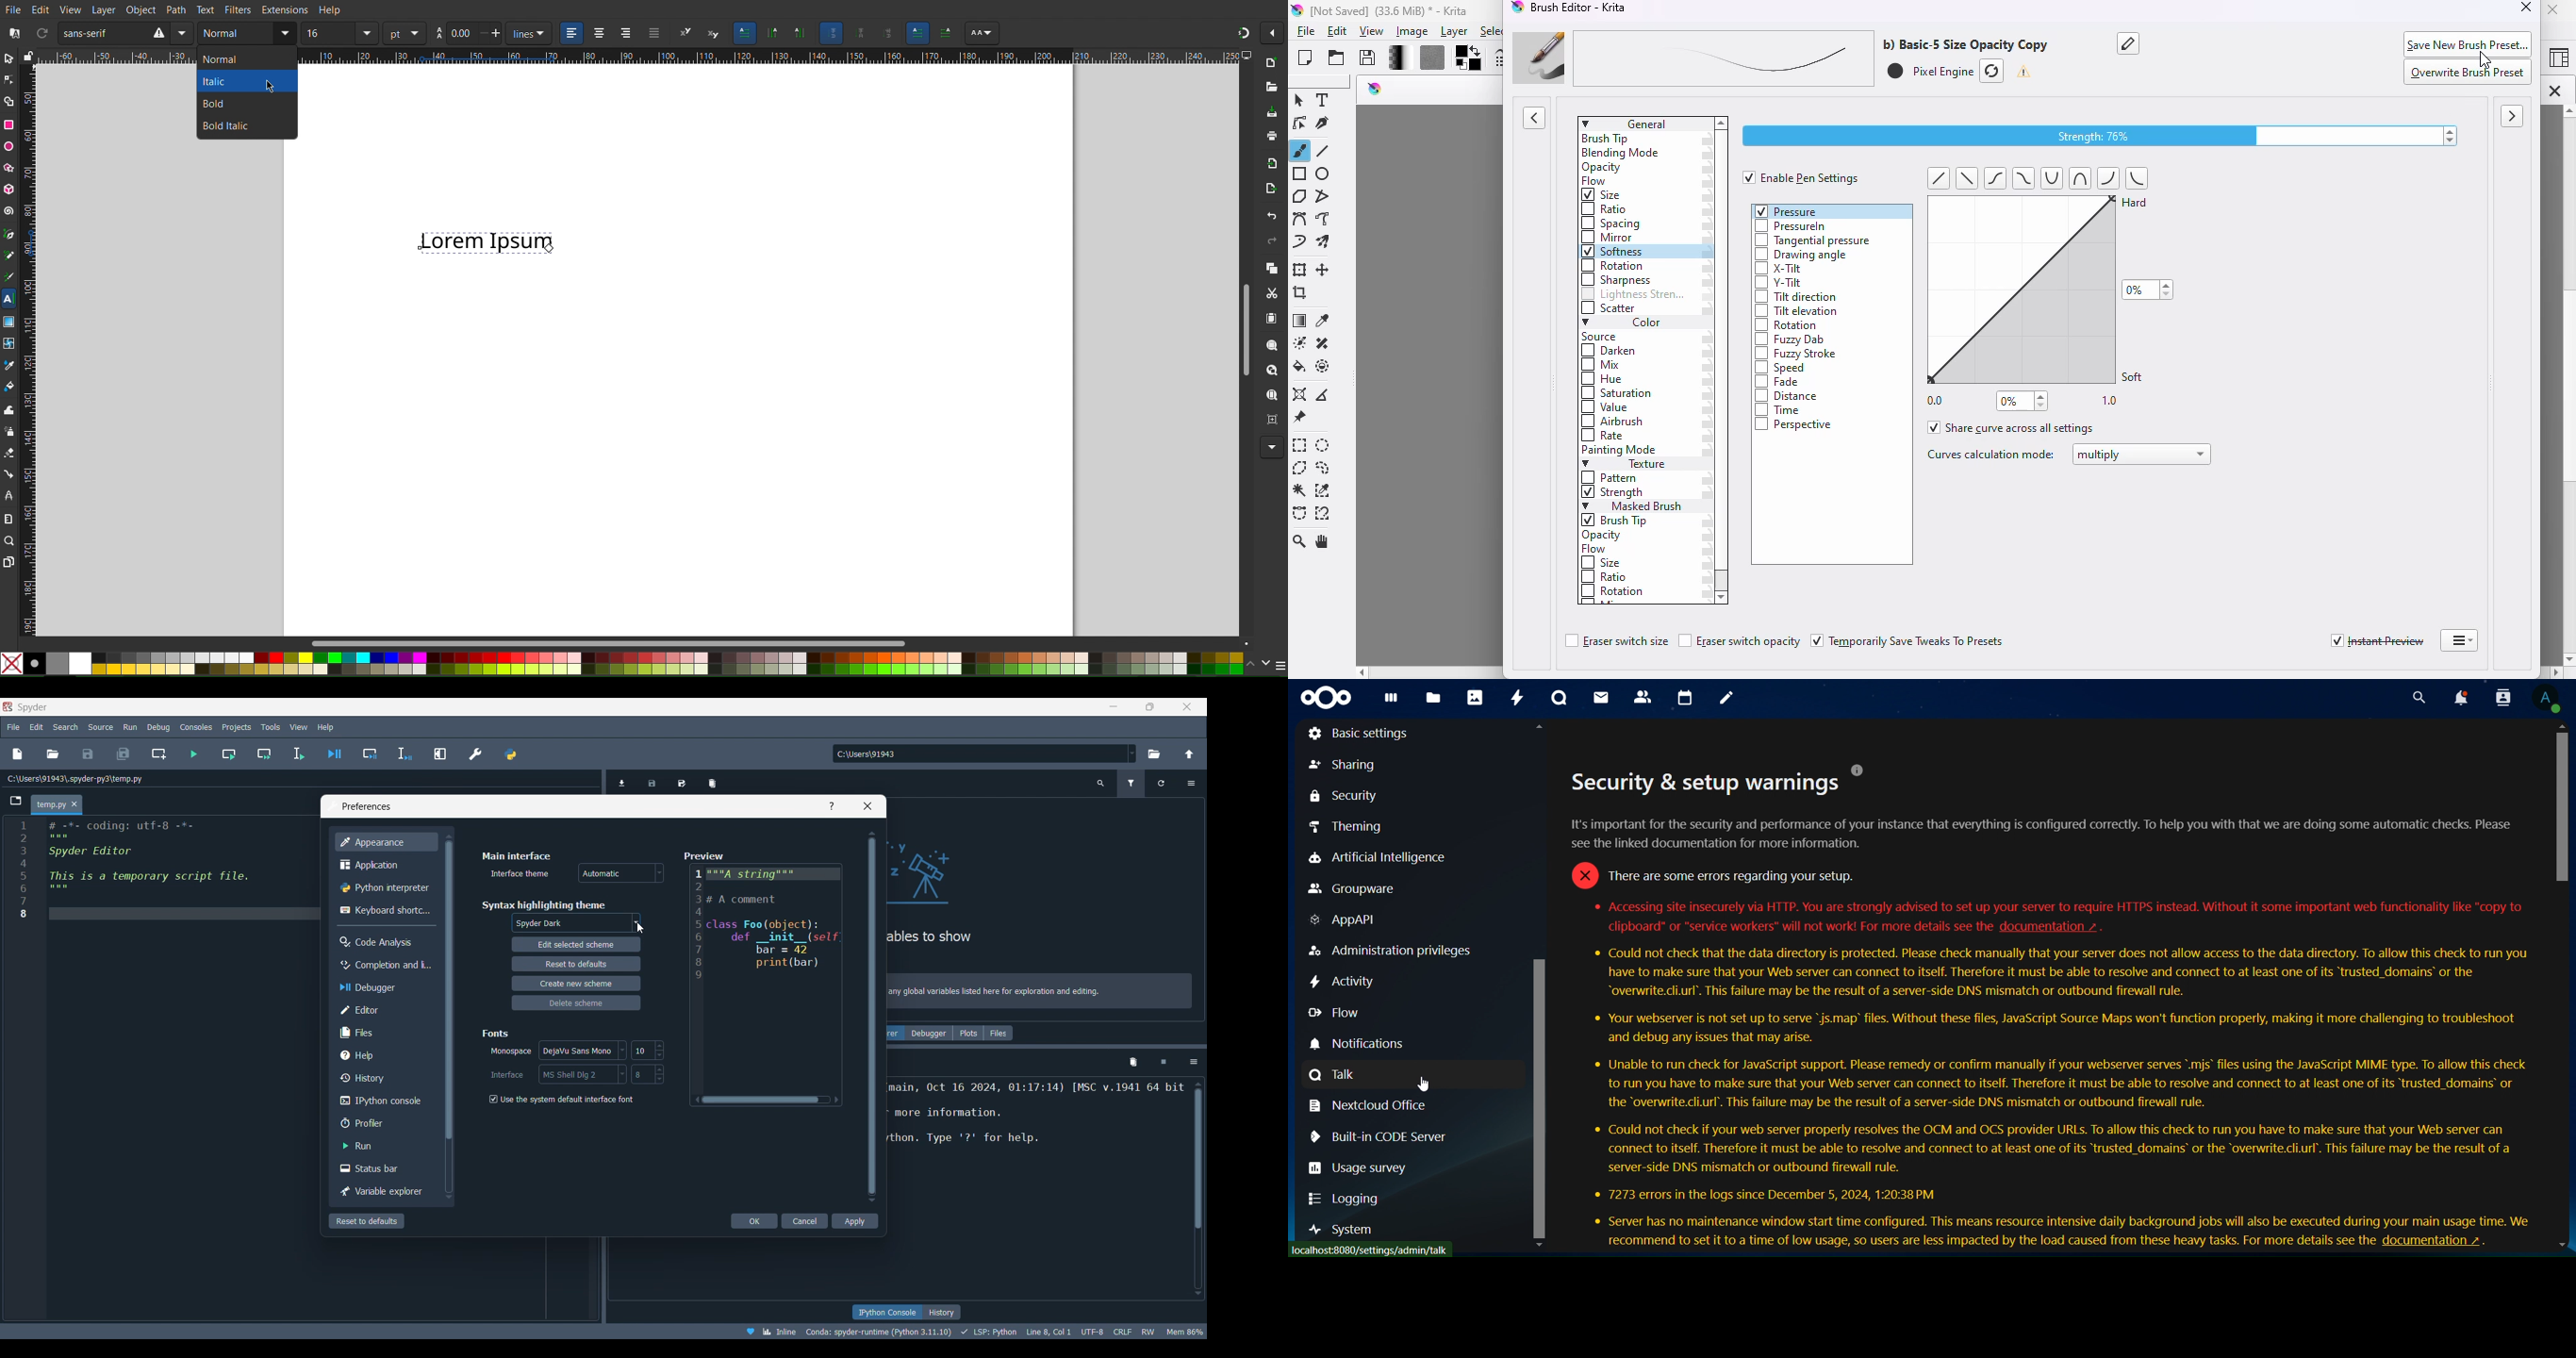 The height and width of the screenshot is (1372, 2576). I want to click on Options, so click(1191, 783).